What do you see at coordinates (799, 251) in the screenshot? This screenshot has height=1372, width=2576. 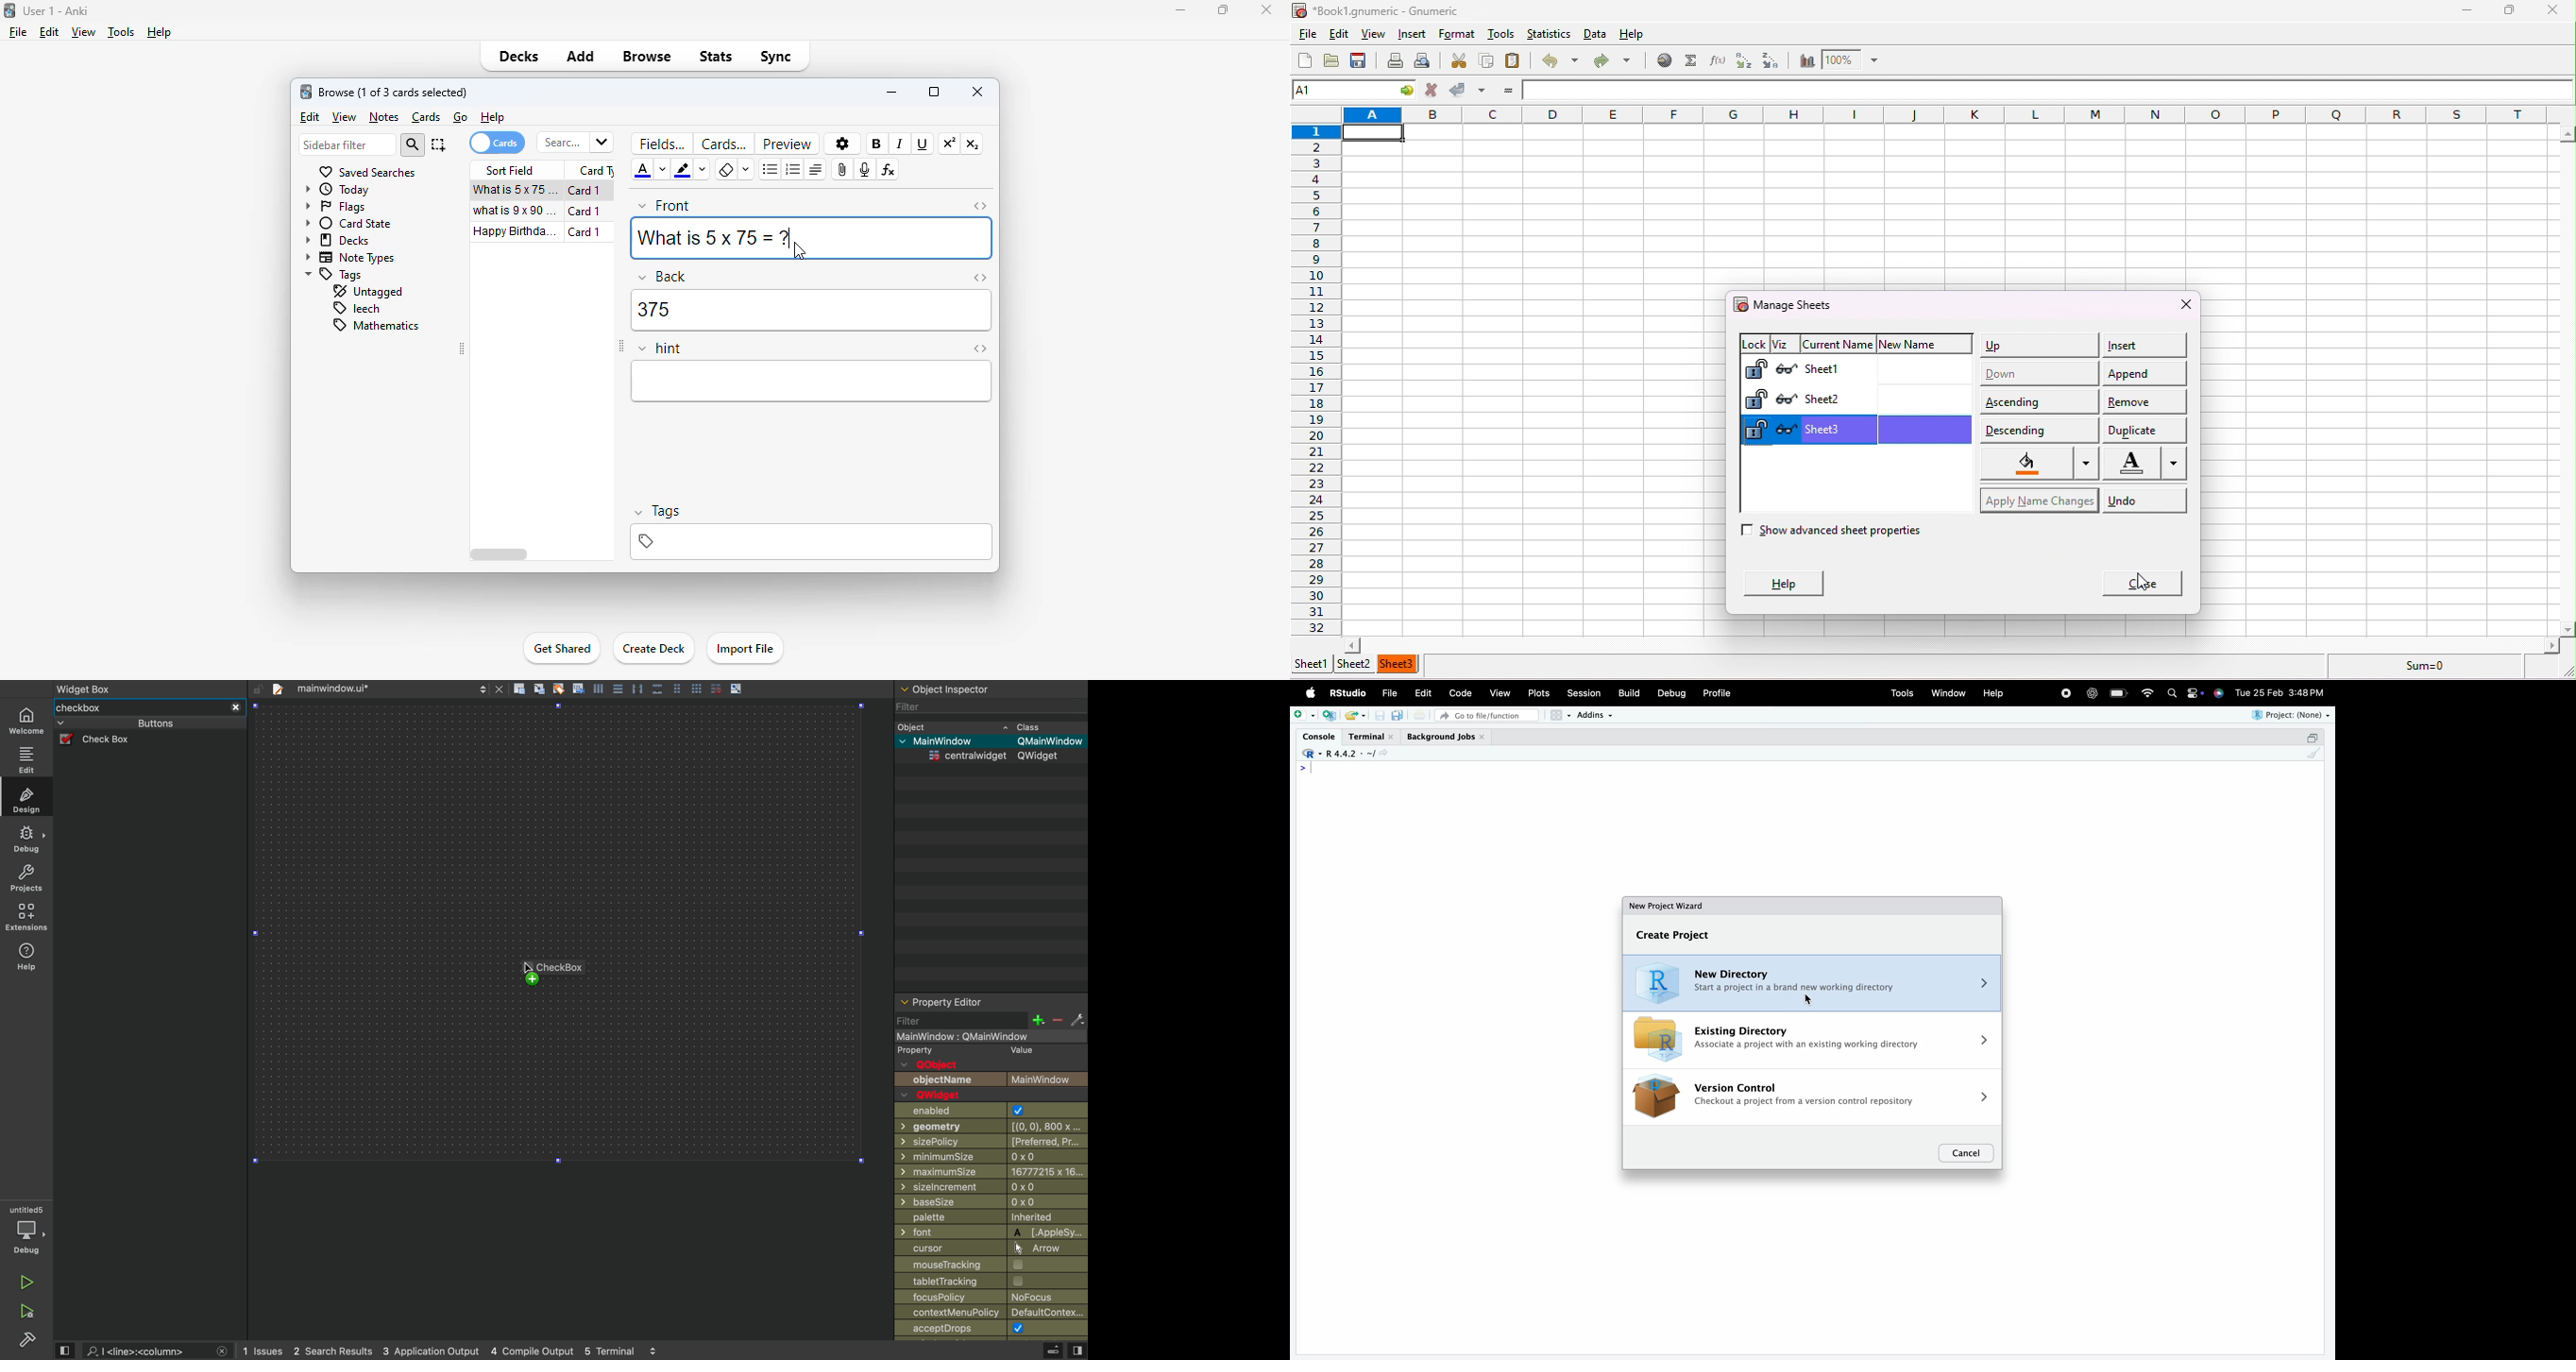 I see `cursor` at bounding box center [799, 251].